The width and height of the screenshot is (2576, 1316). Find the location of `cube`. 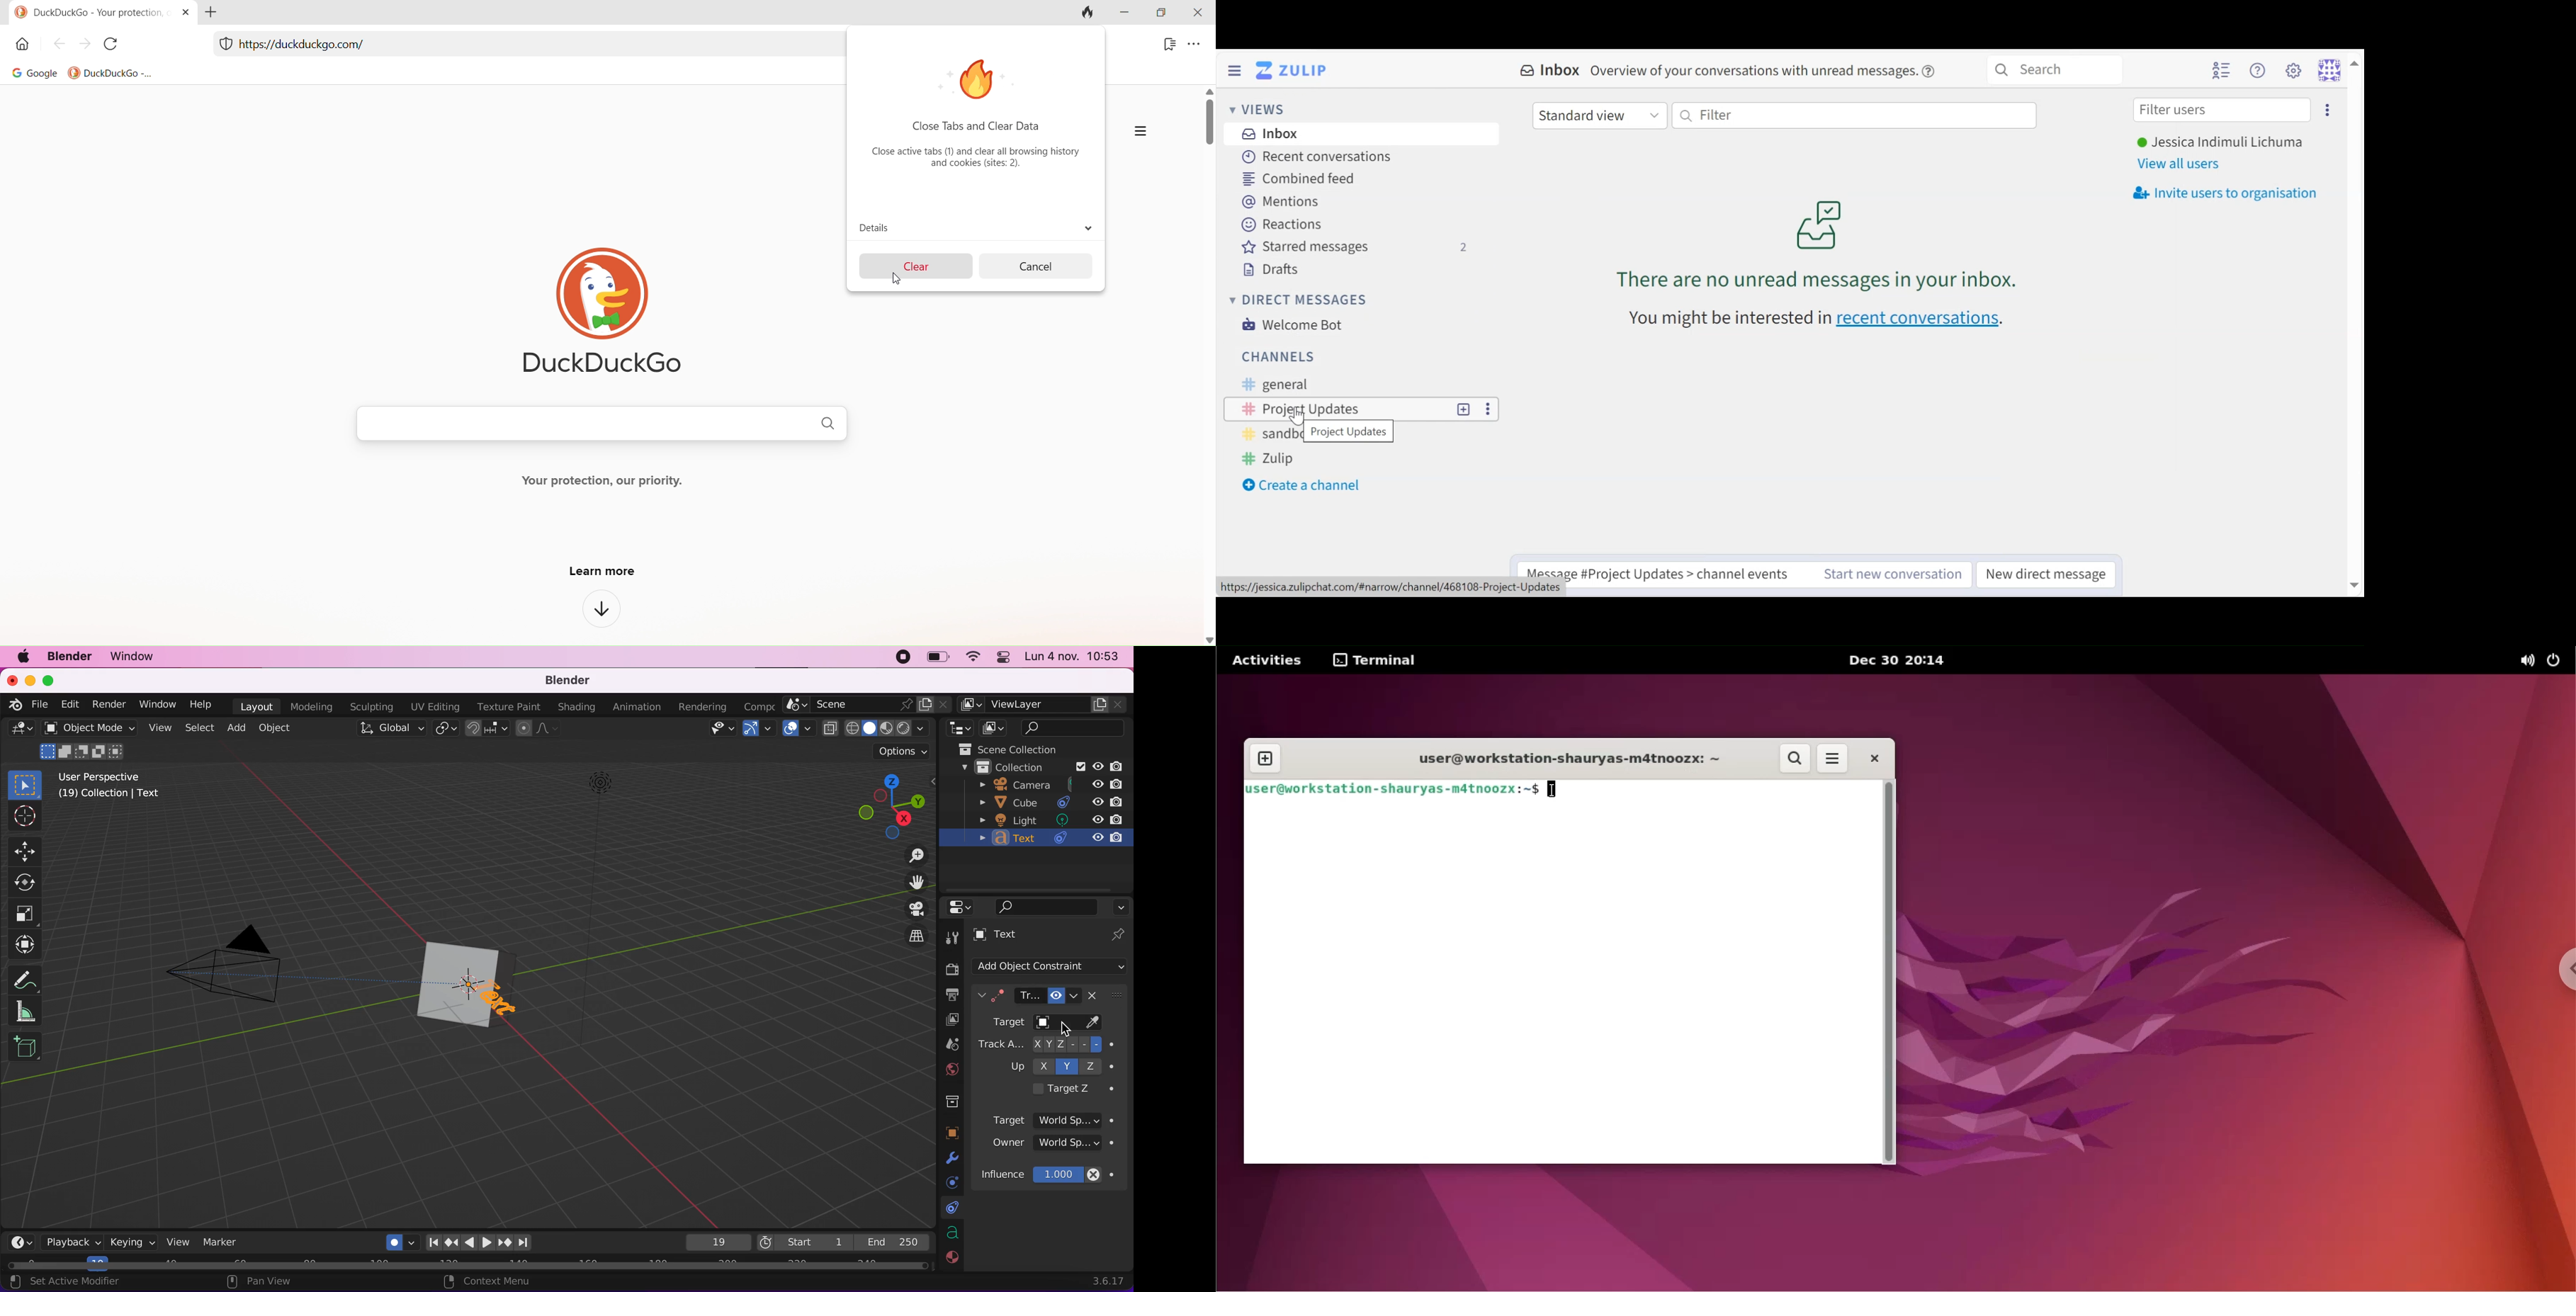

cube is located at coordinates (448, 985).